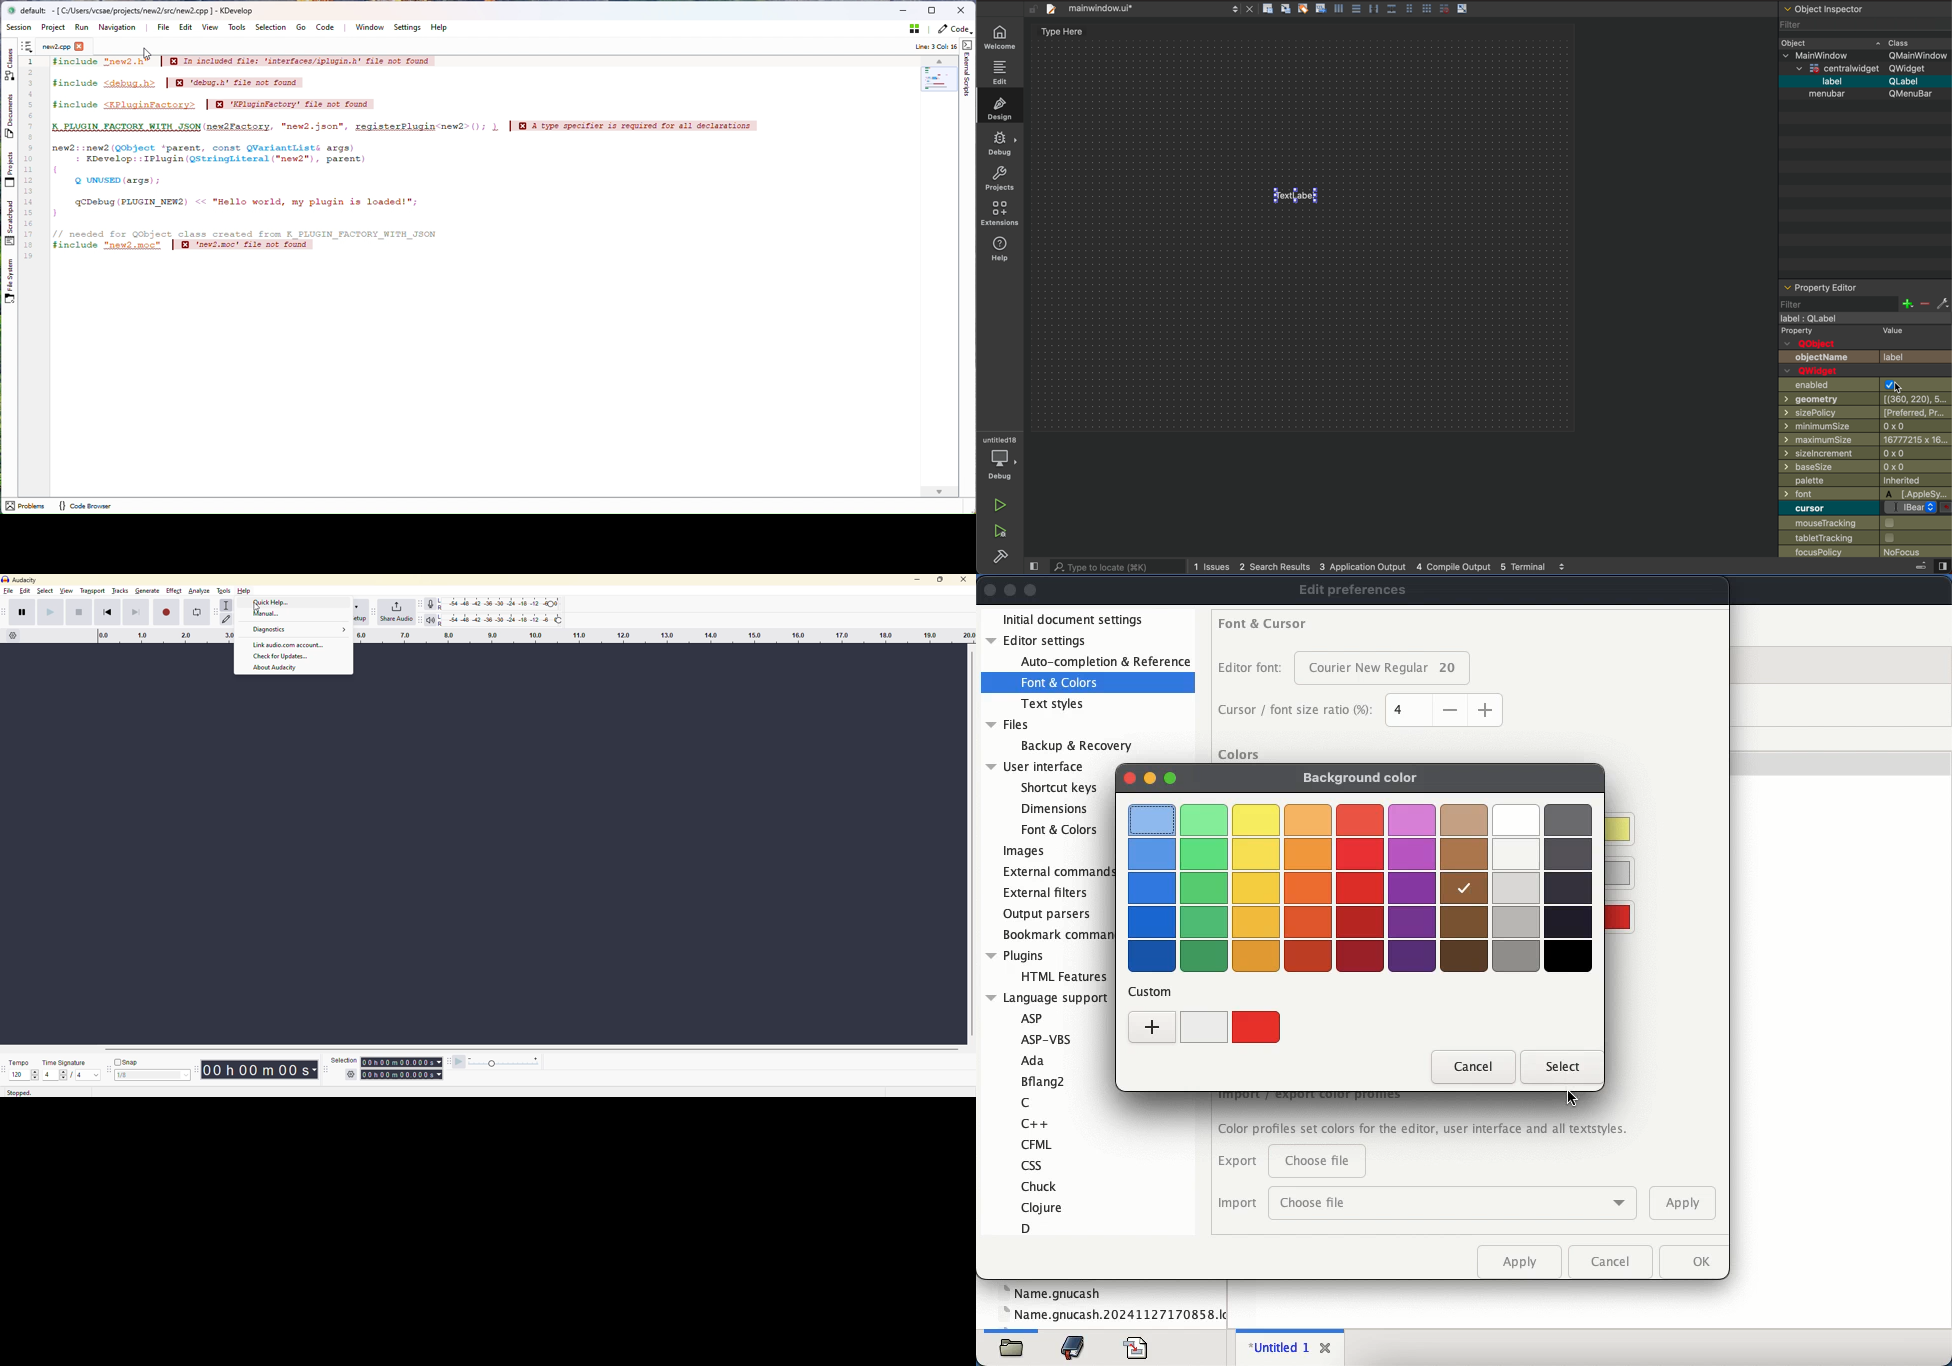  What do you see at coordinates (904, 11) in the screenshot?
I see `Minimize` at bounding box center [904, 11].